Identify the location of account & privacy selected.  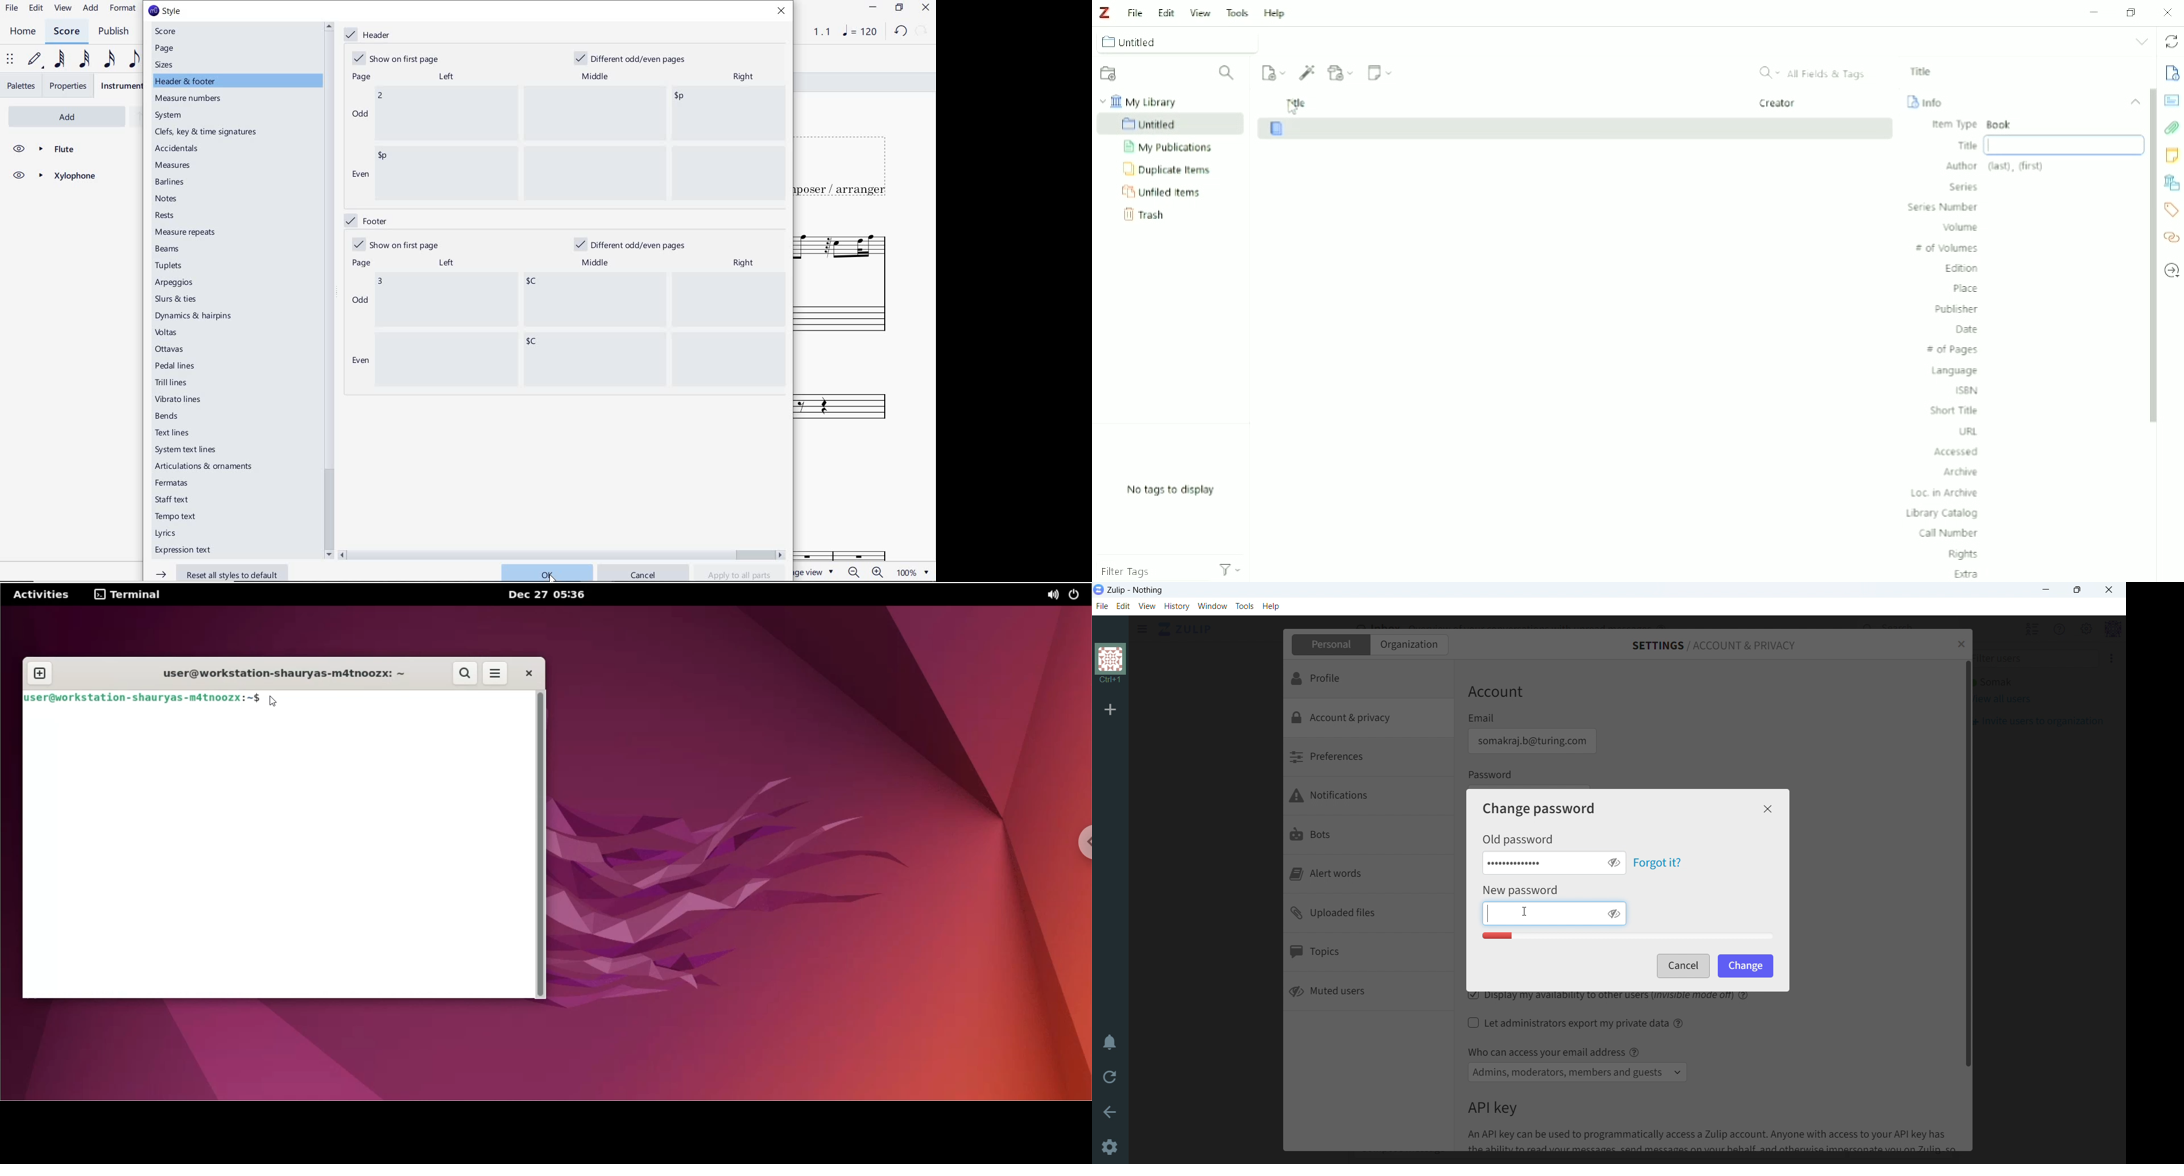
(1368, 718).